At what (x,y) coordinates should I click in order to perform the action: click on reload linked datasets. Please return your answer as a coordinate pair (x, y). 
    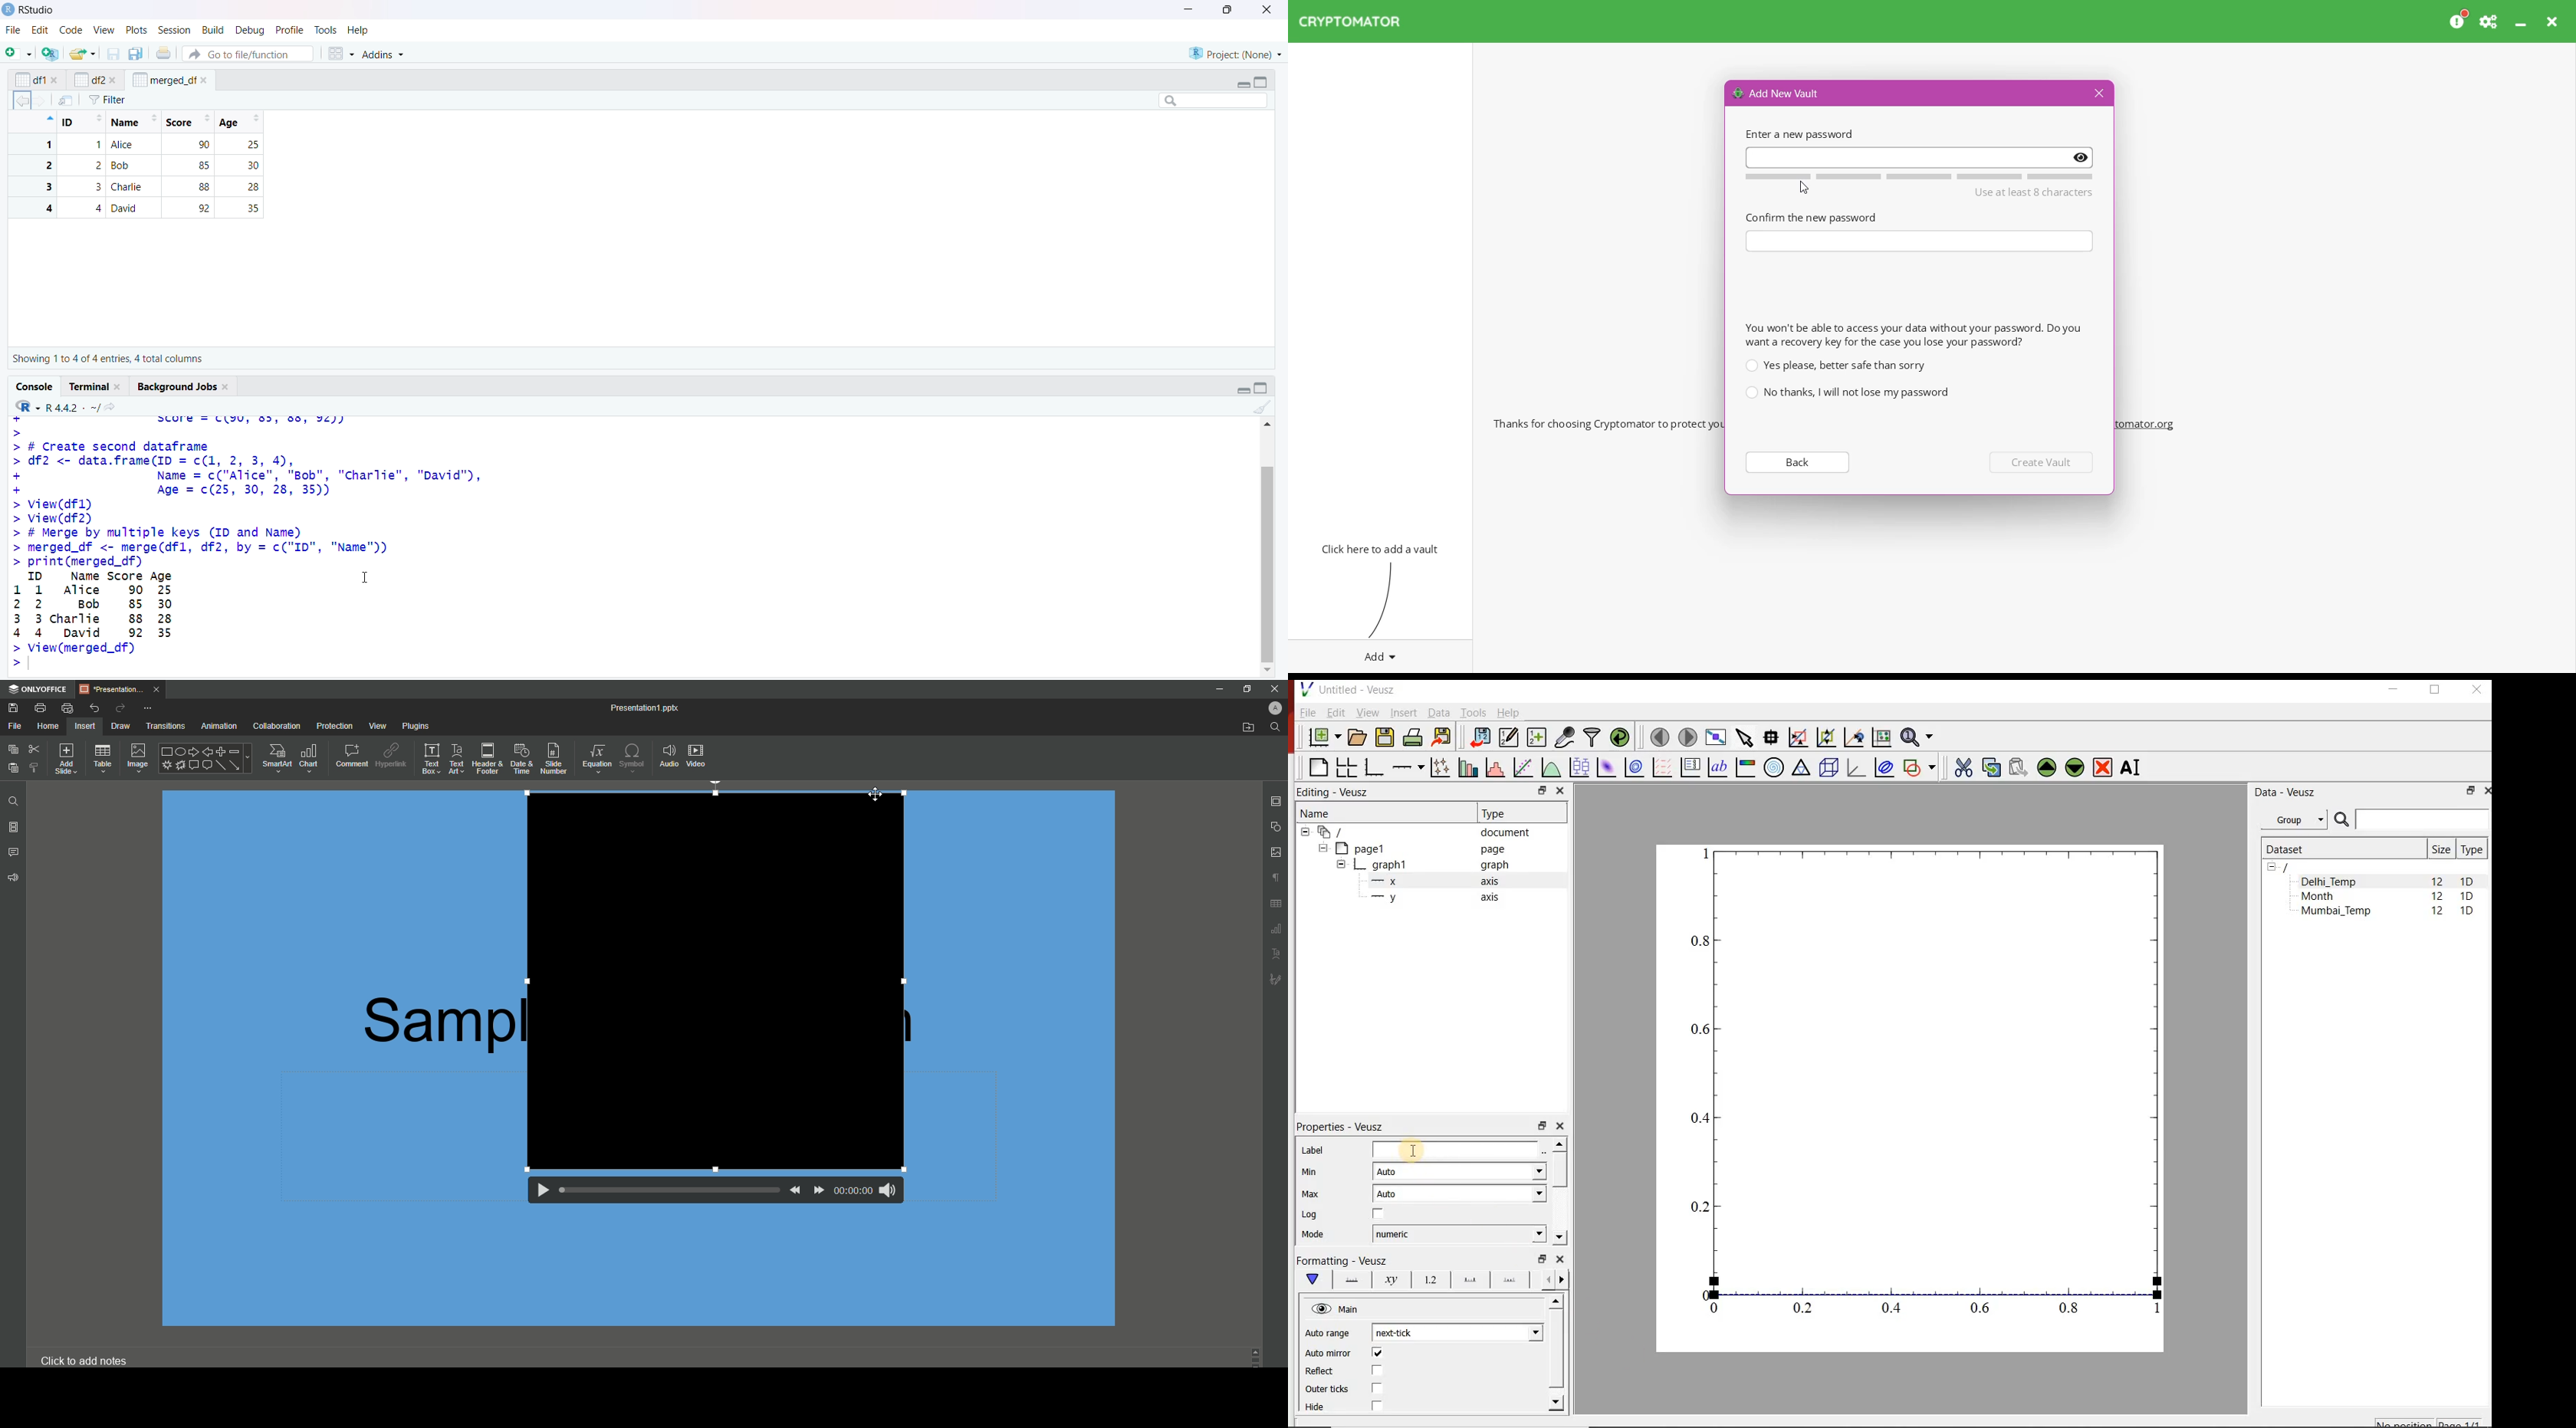
    Looking at the image, I should click on (1620, 736).